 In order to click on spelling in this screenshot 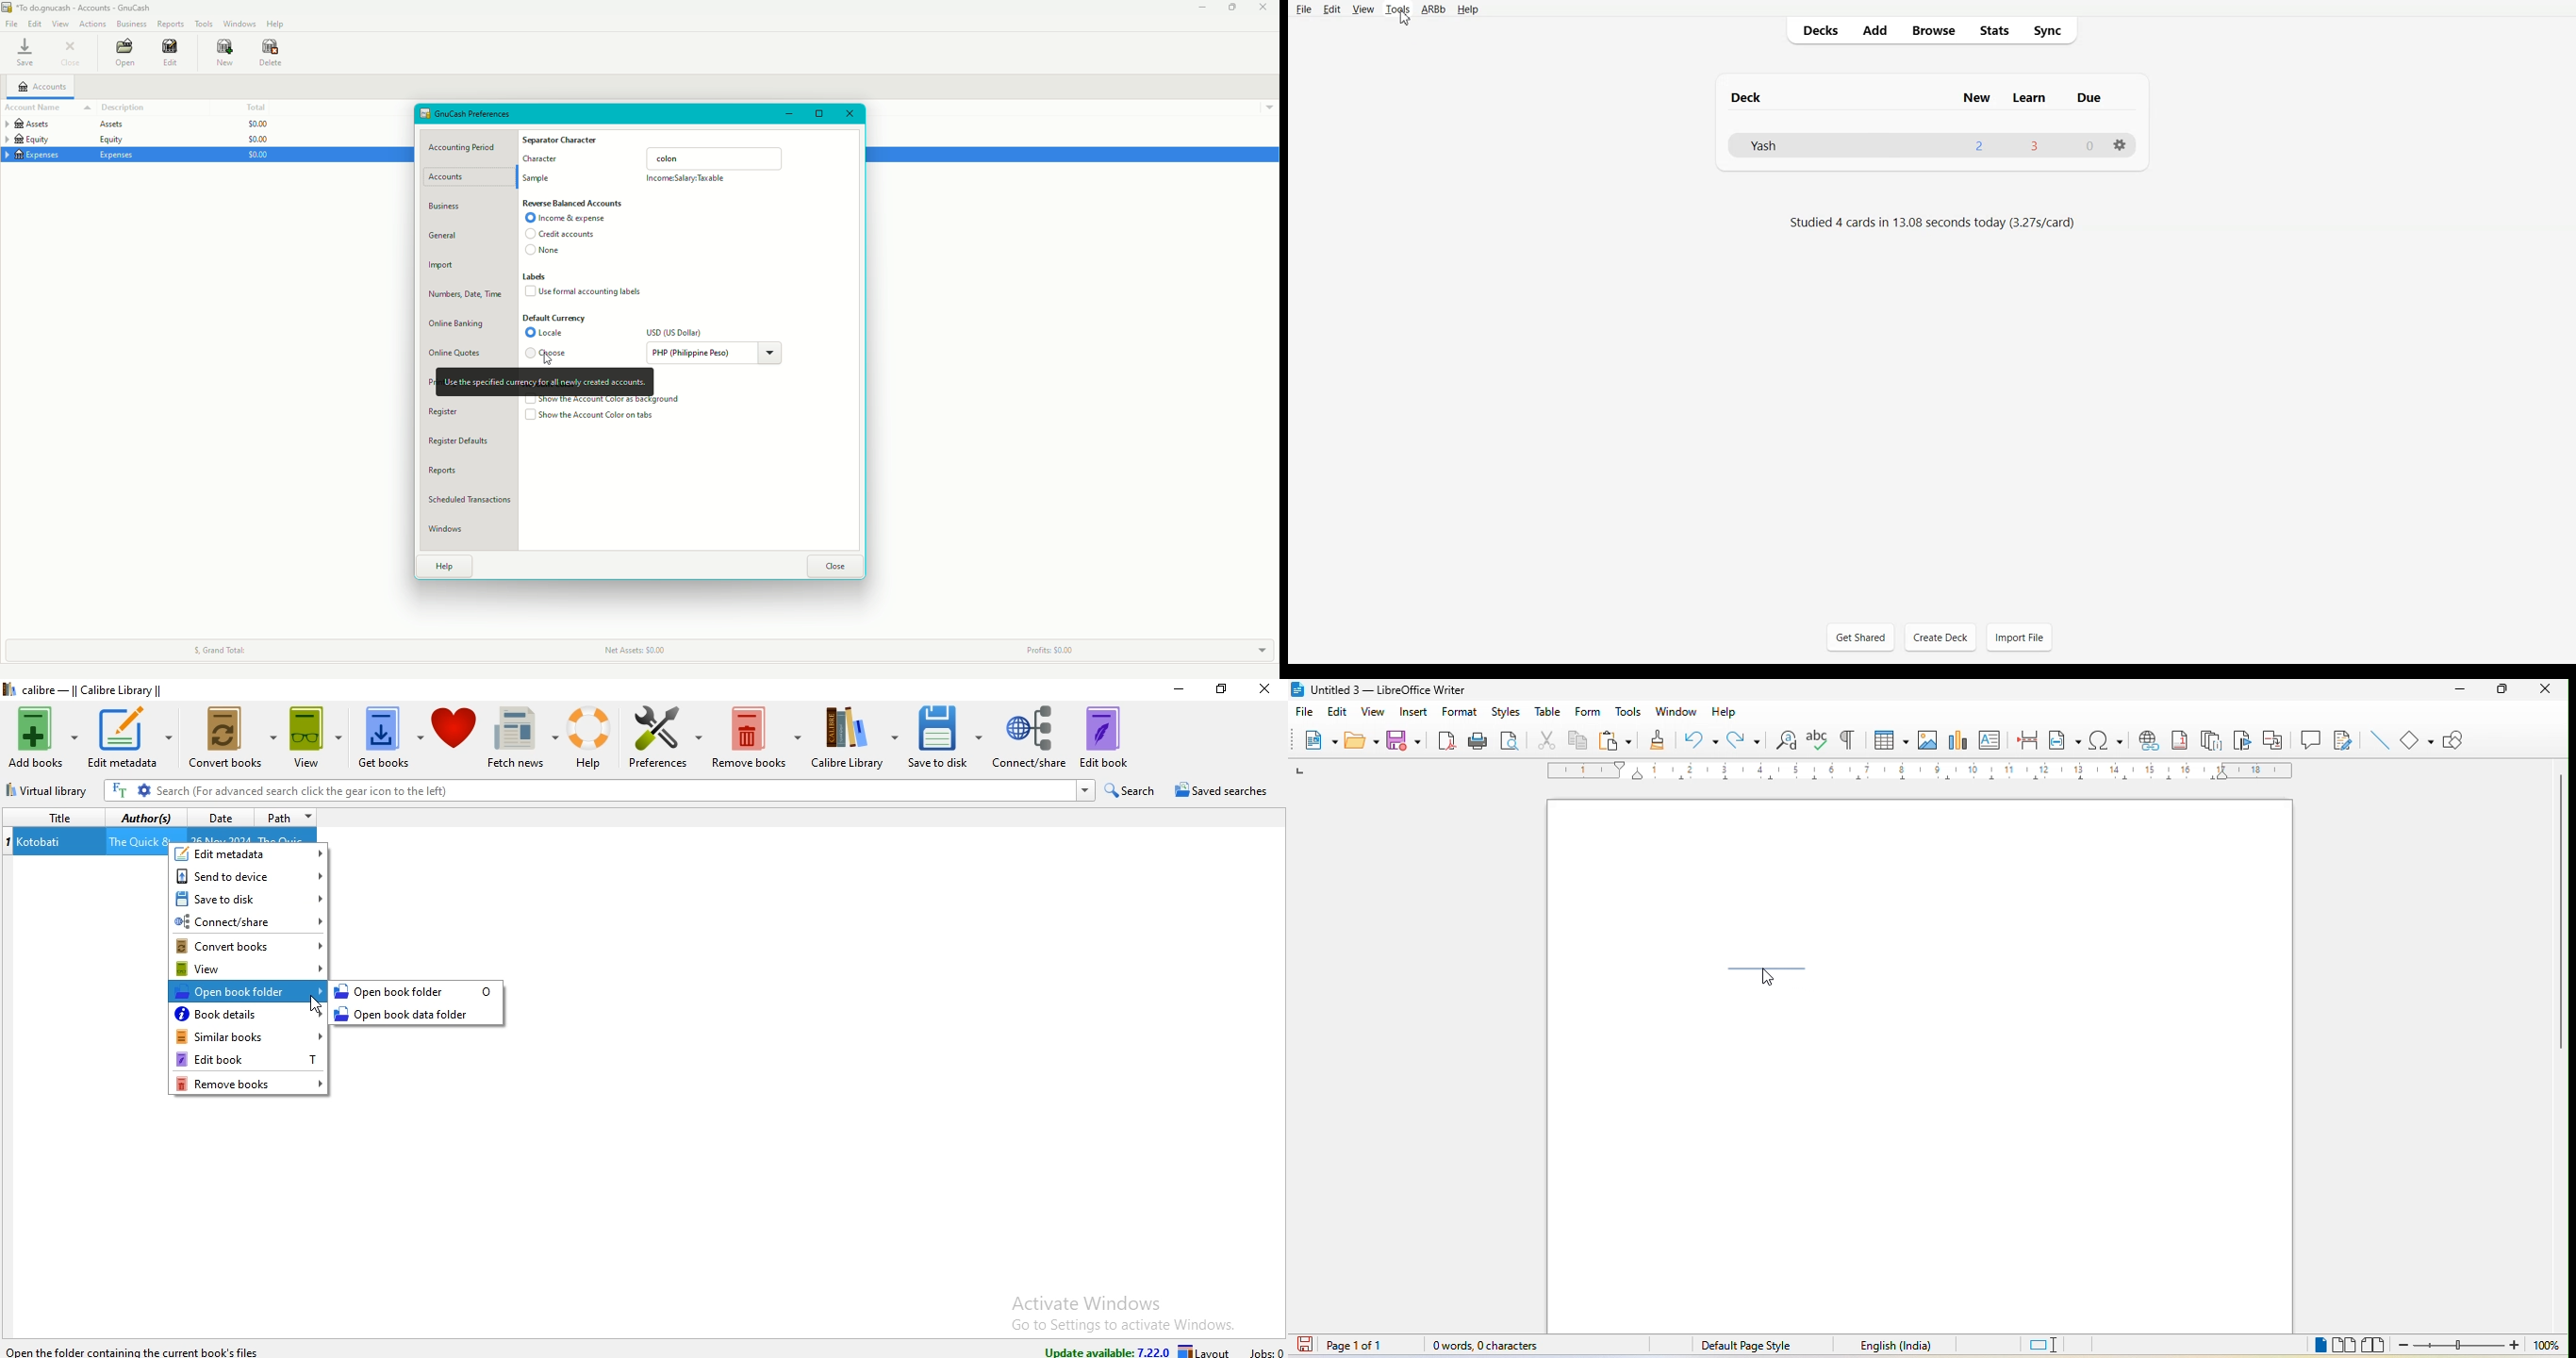, I will do `click(1817, 738)`.